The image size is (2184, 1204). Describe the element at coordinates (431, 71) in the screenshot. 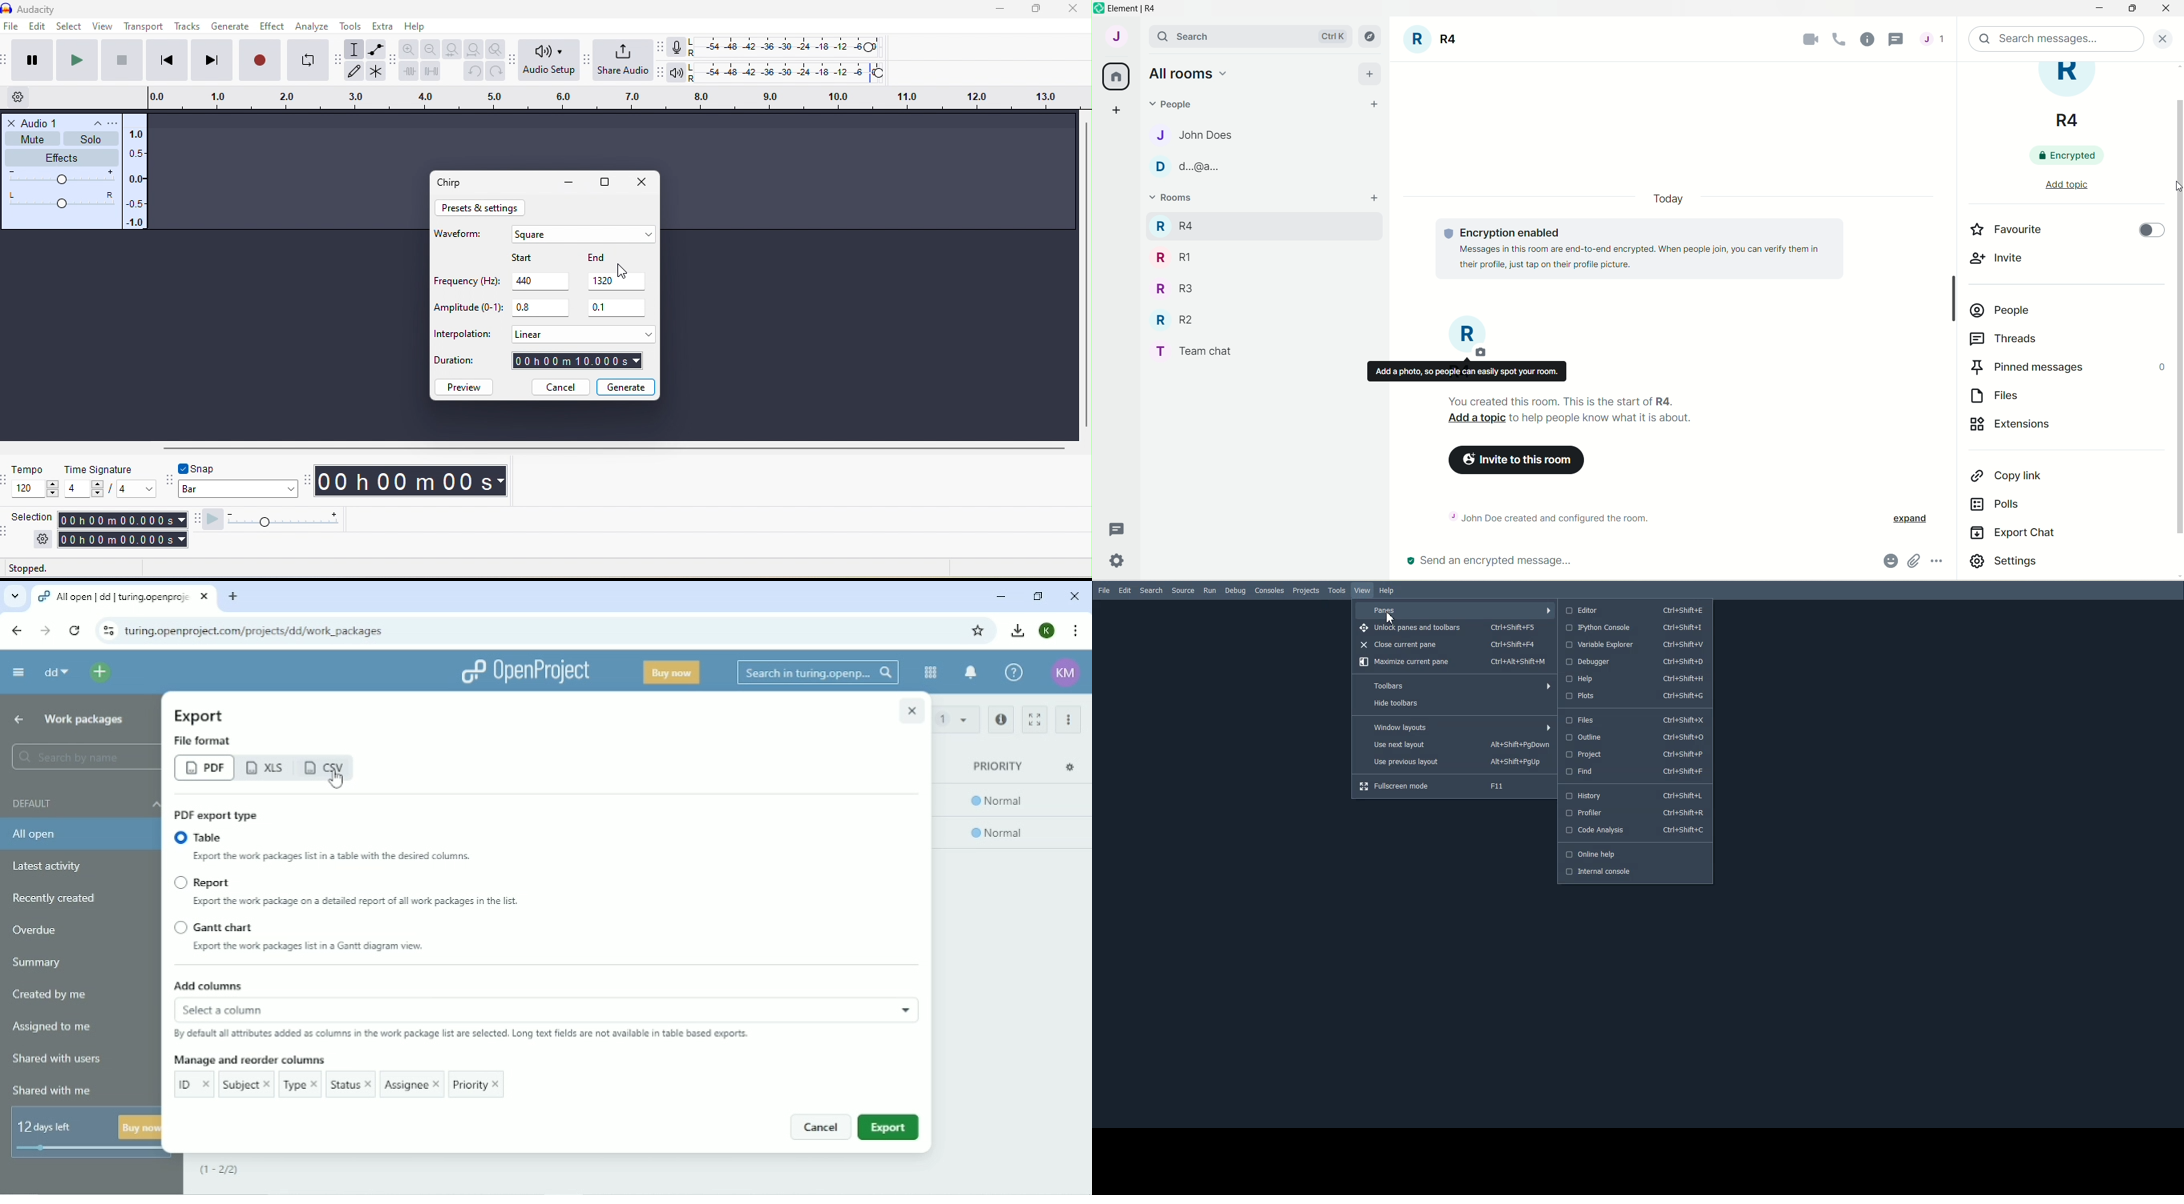

I see `silence audio selection` at that location.